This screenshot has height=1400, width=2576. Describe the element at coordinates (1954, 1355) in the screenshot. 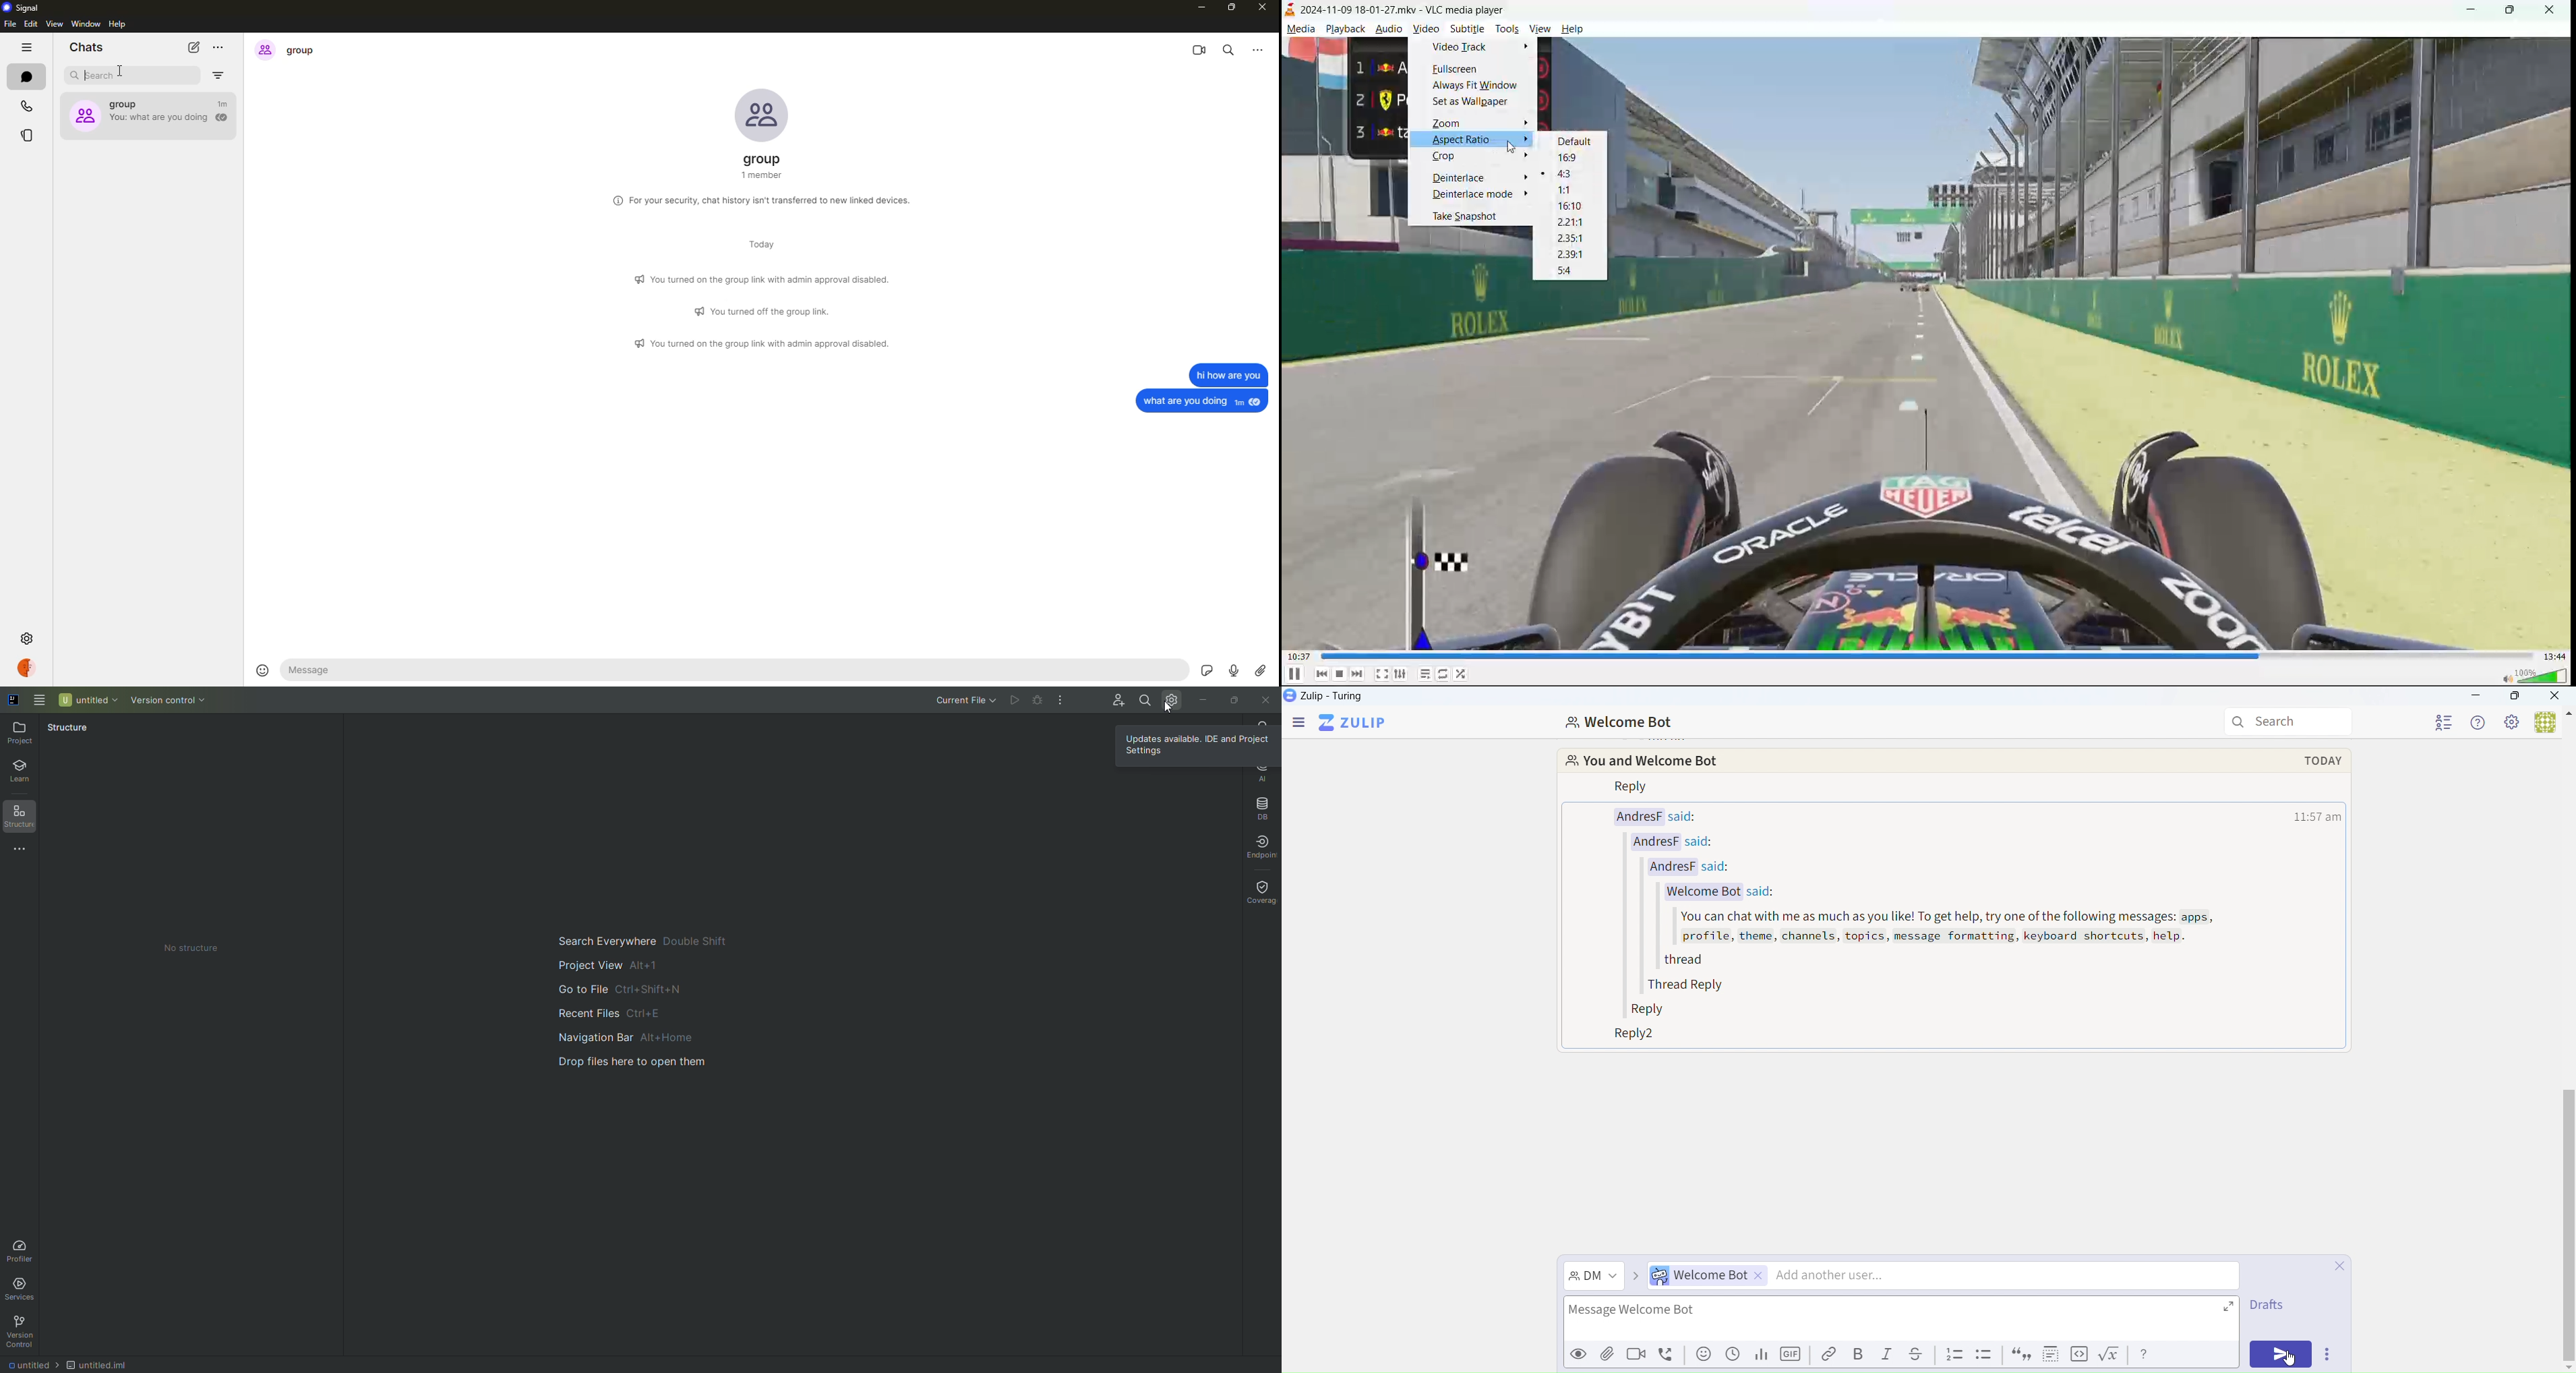

I see `List` at that location.